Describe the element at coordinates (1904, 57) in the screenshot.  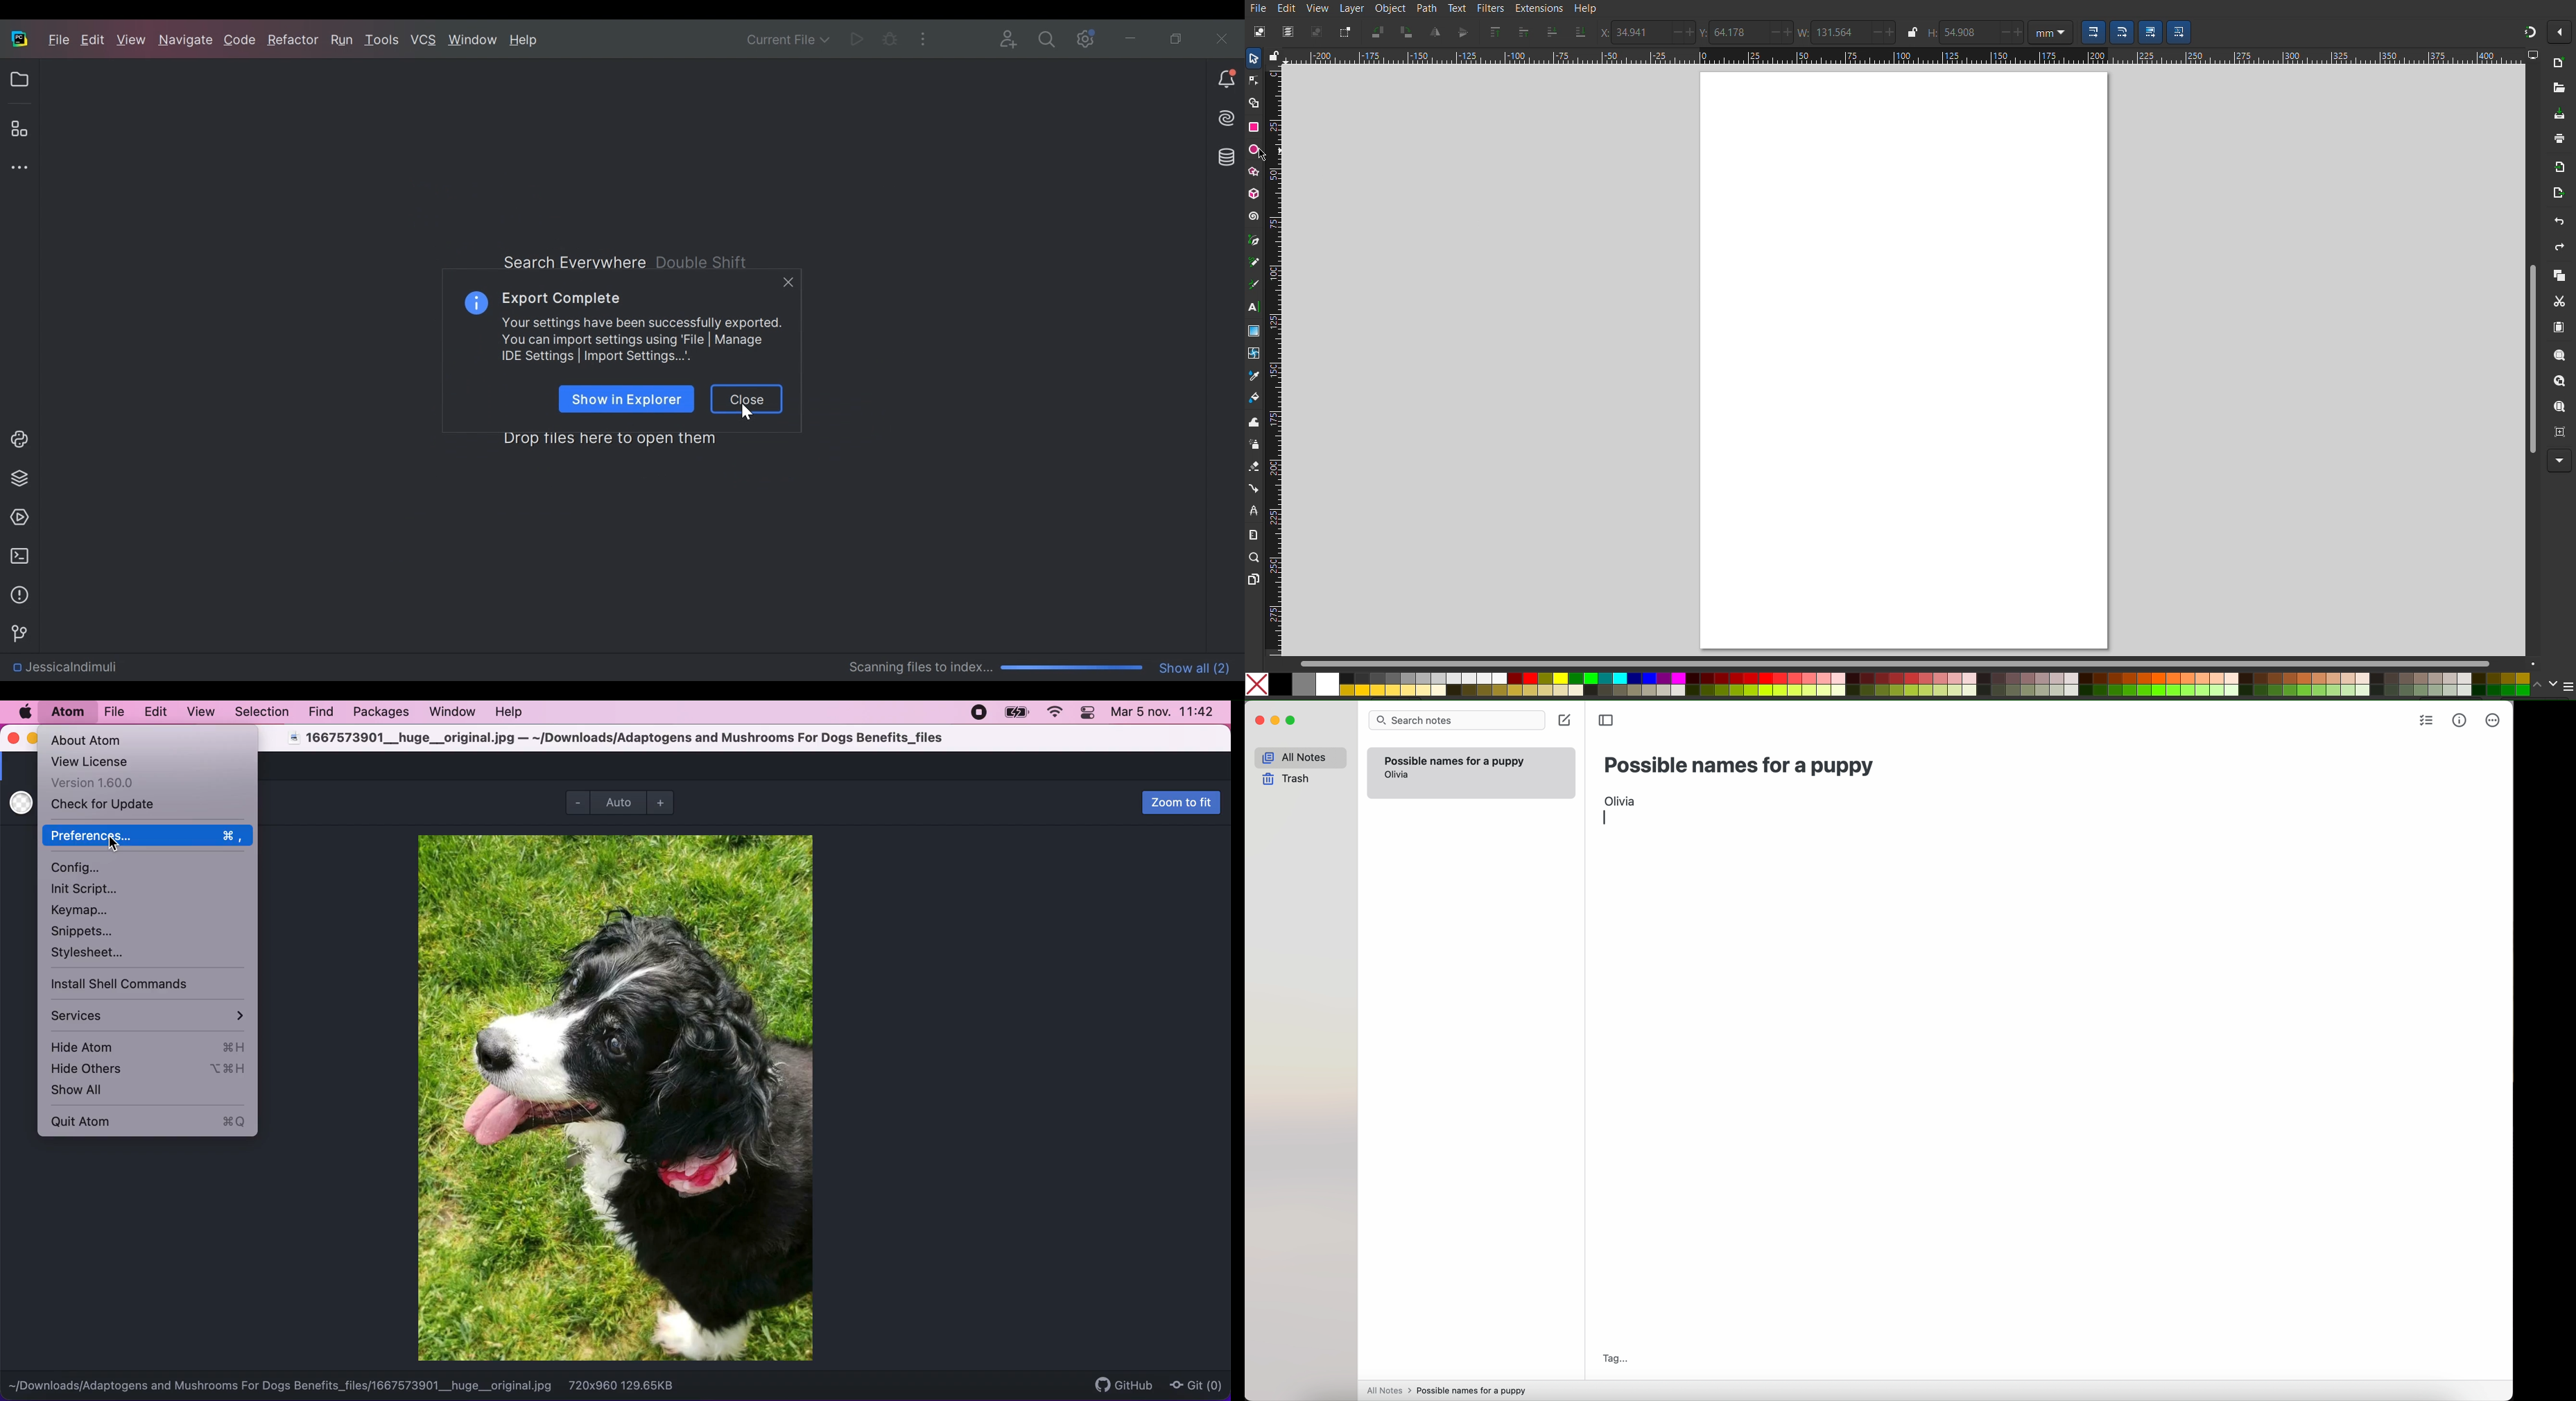
I see `Horizontal Ruler` at that location.